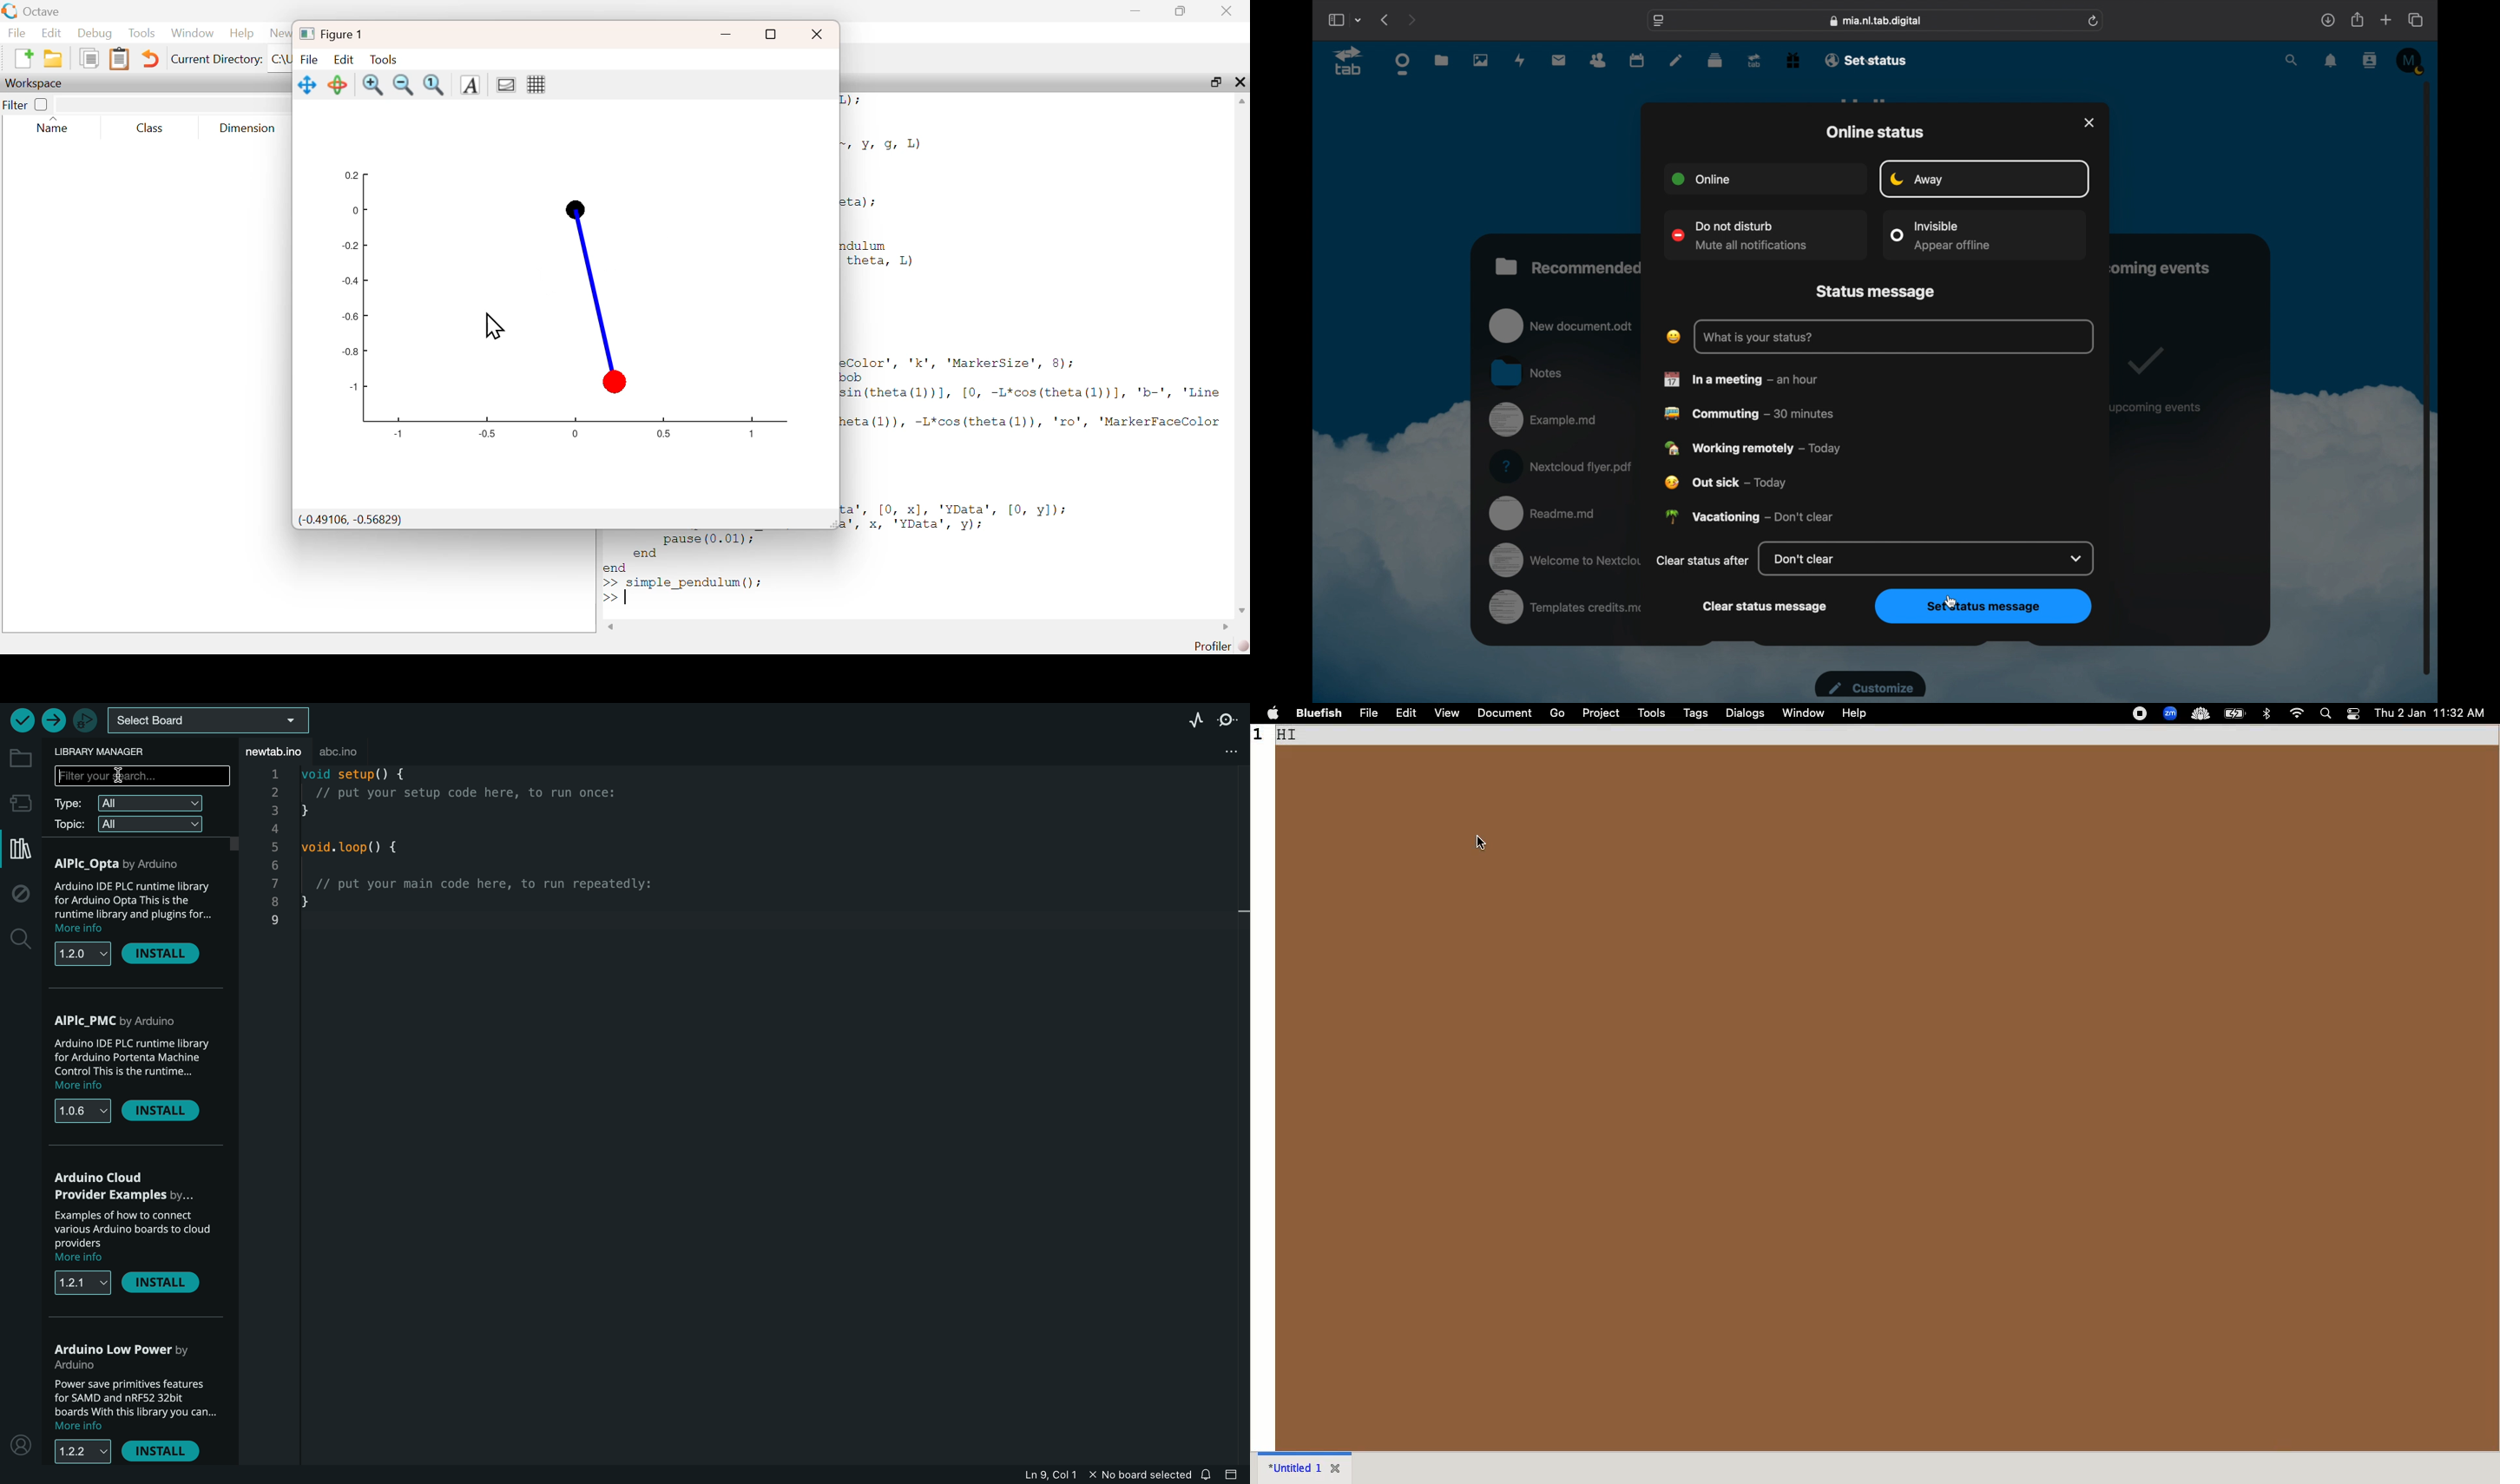 The image size is (2520, 1484). What do you see at coordinates (1349, 62) in the screenshot?
I see `tab` at bounding box center [1349, 62].